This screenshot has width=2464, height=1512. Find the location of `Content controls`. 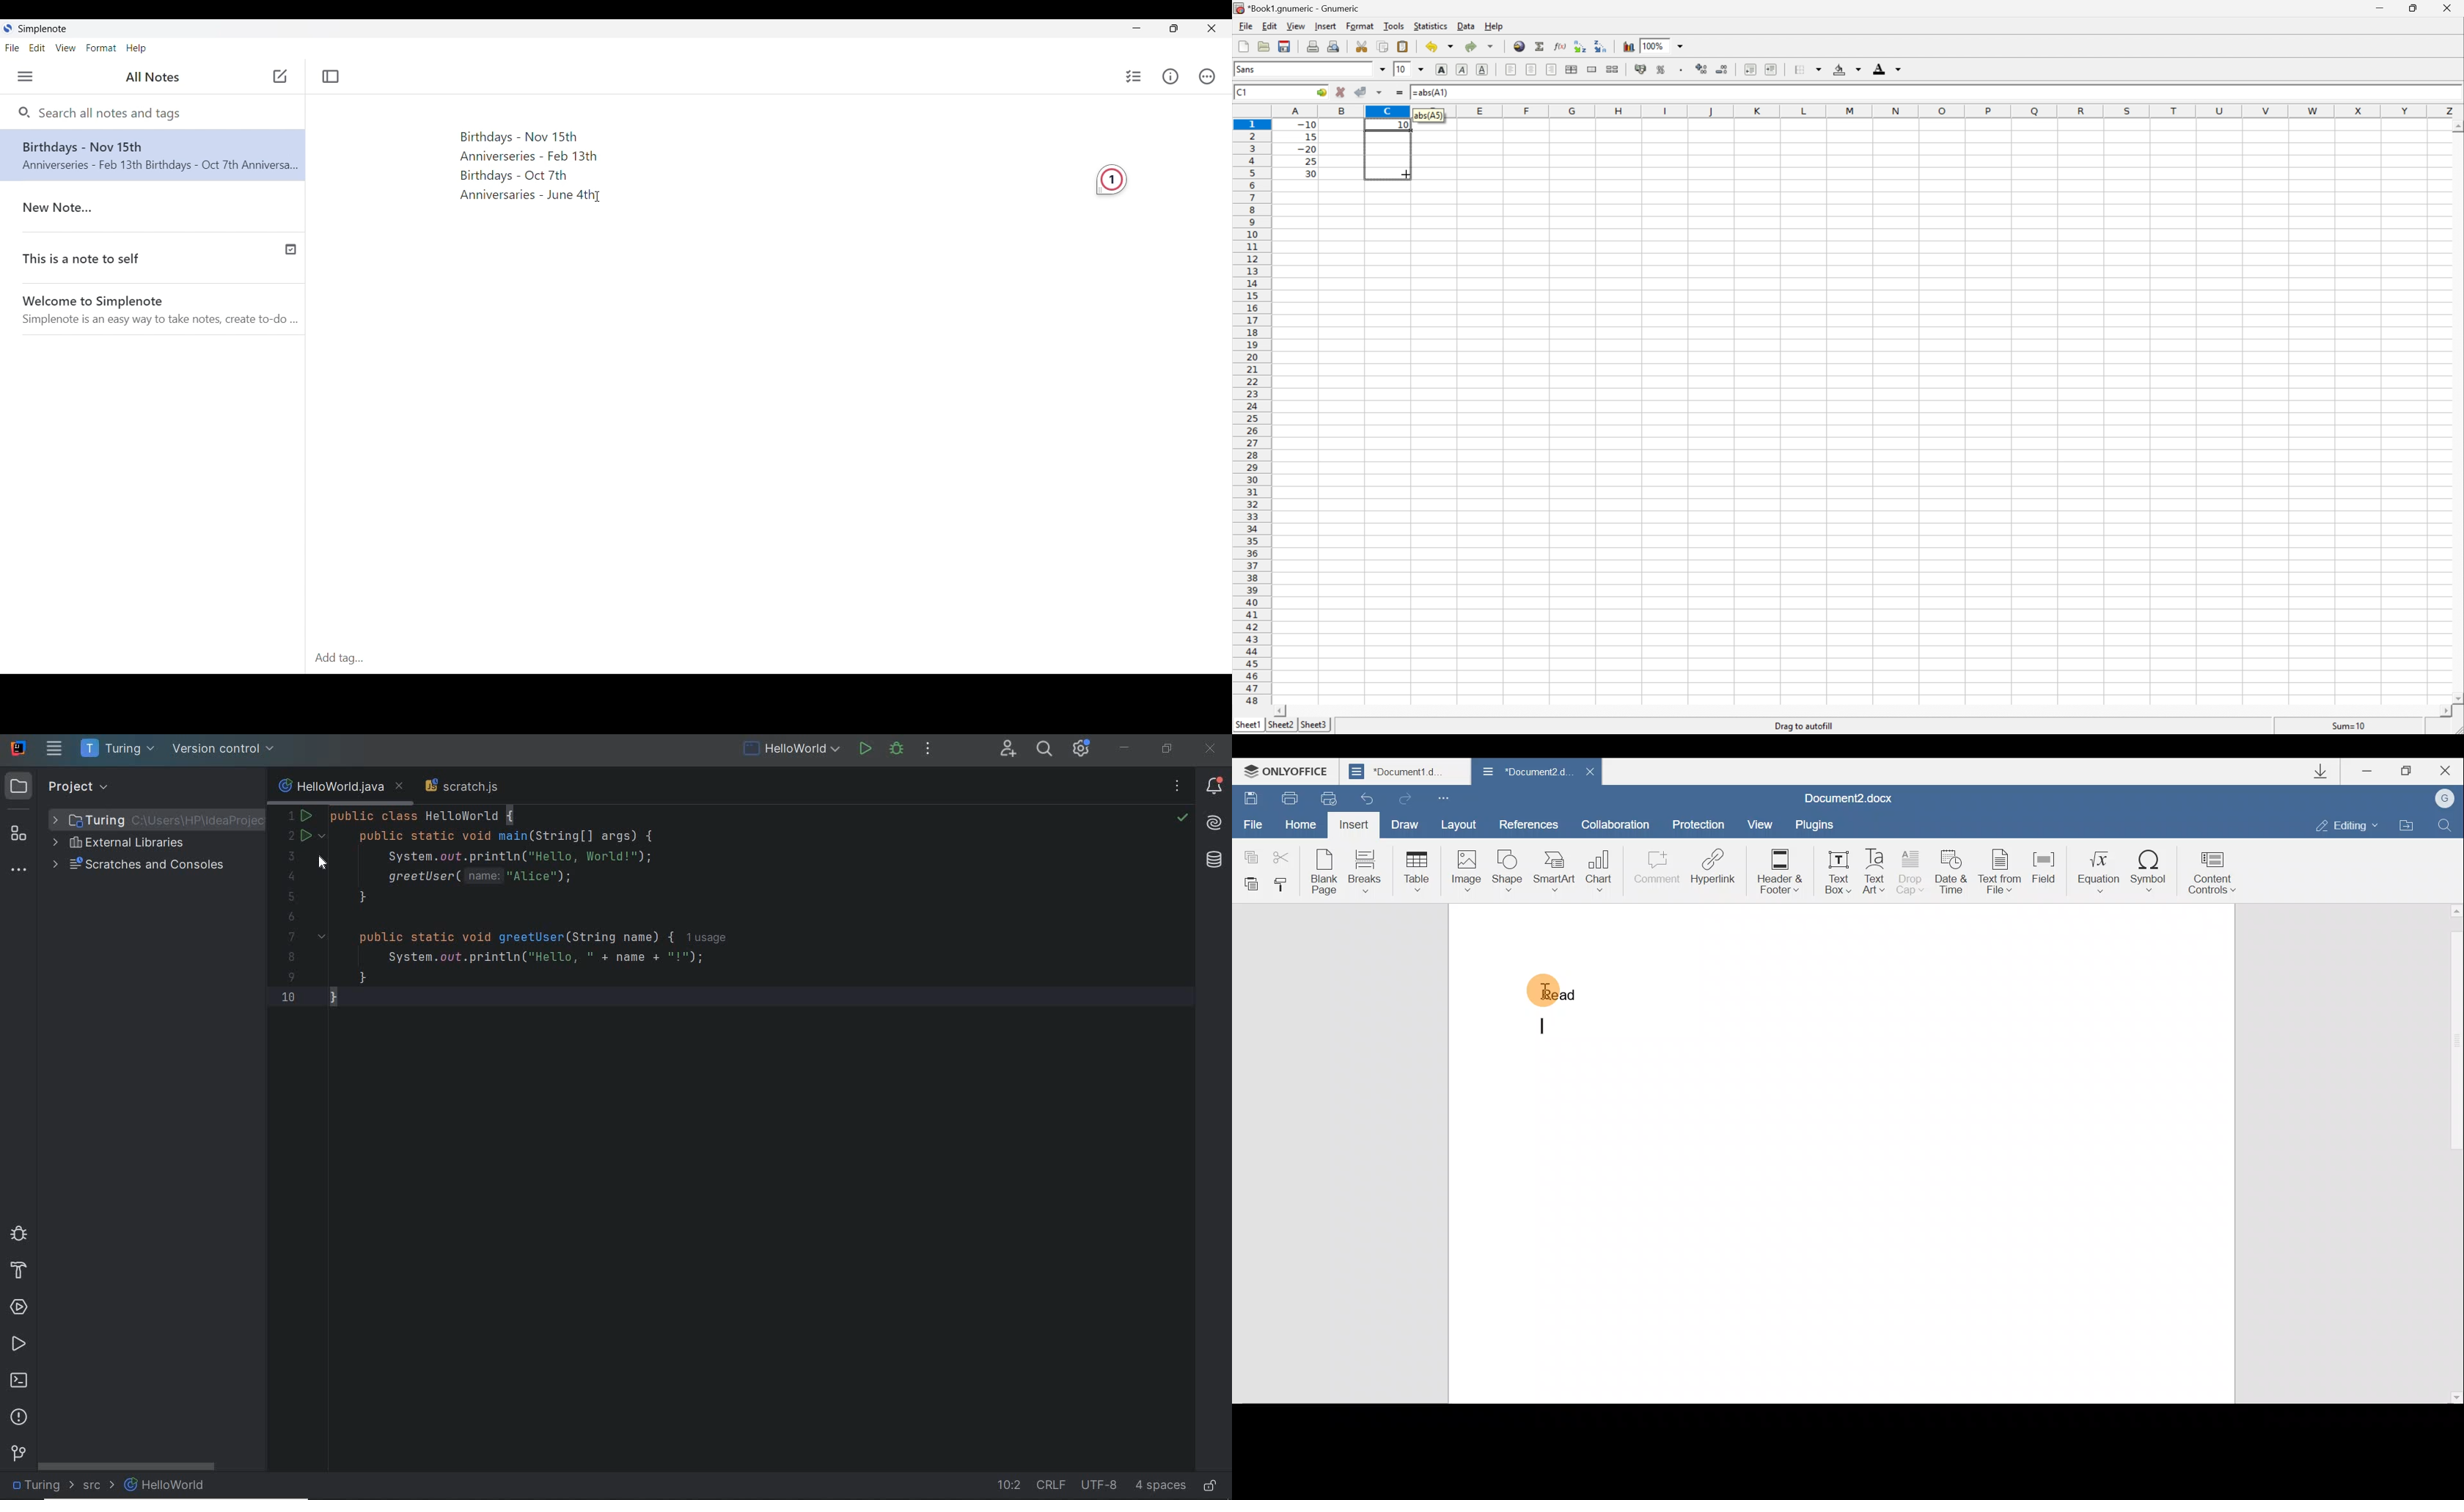

Content controls is located at coordinates (2215, 875).